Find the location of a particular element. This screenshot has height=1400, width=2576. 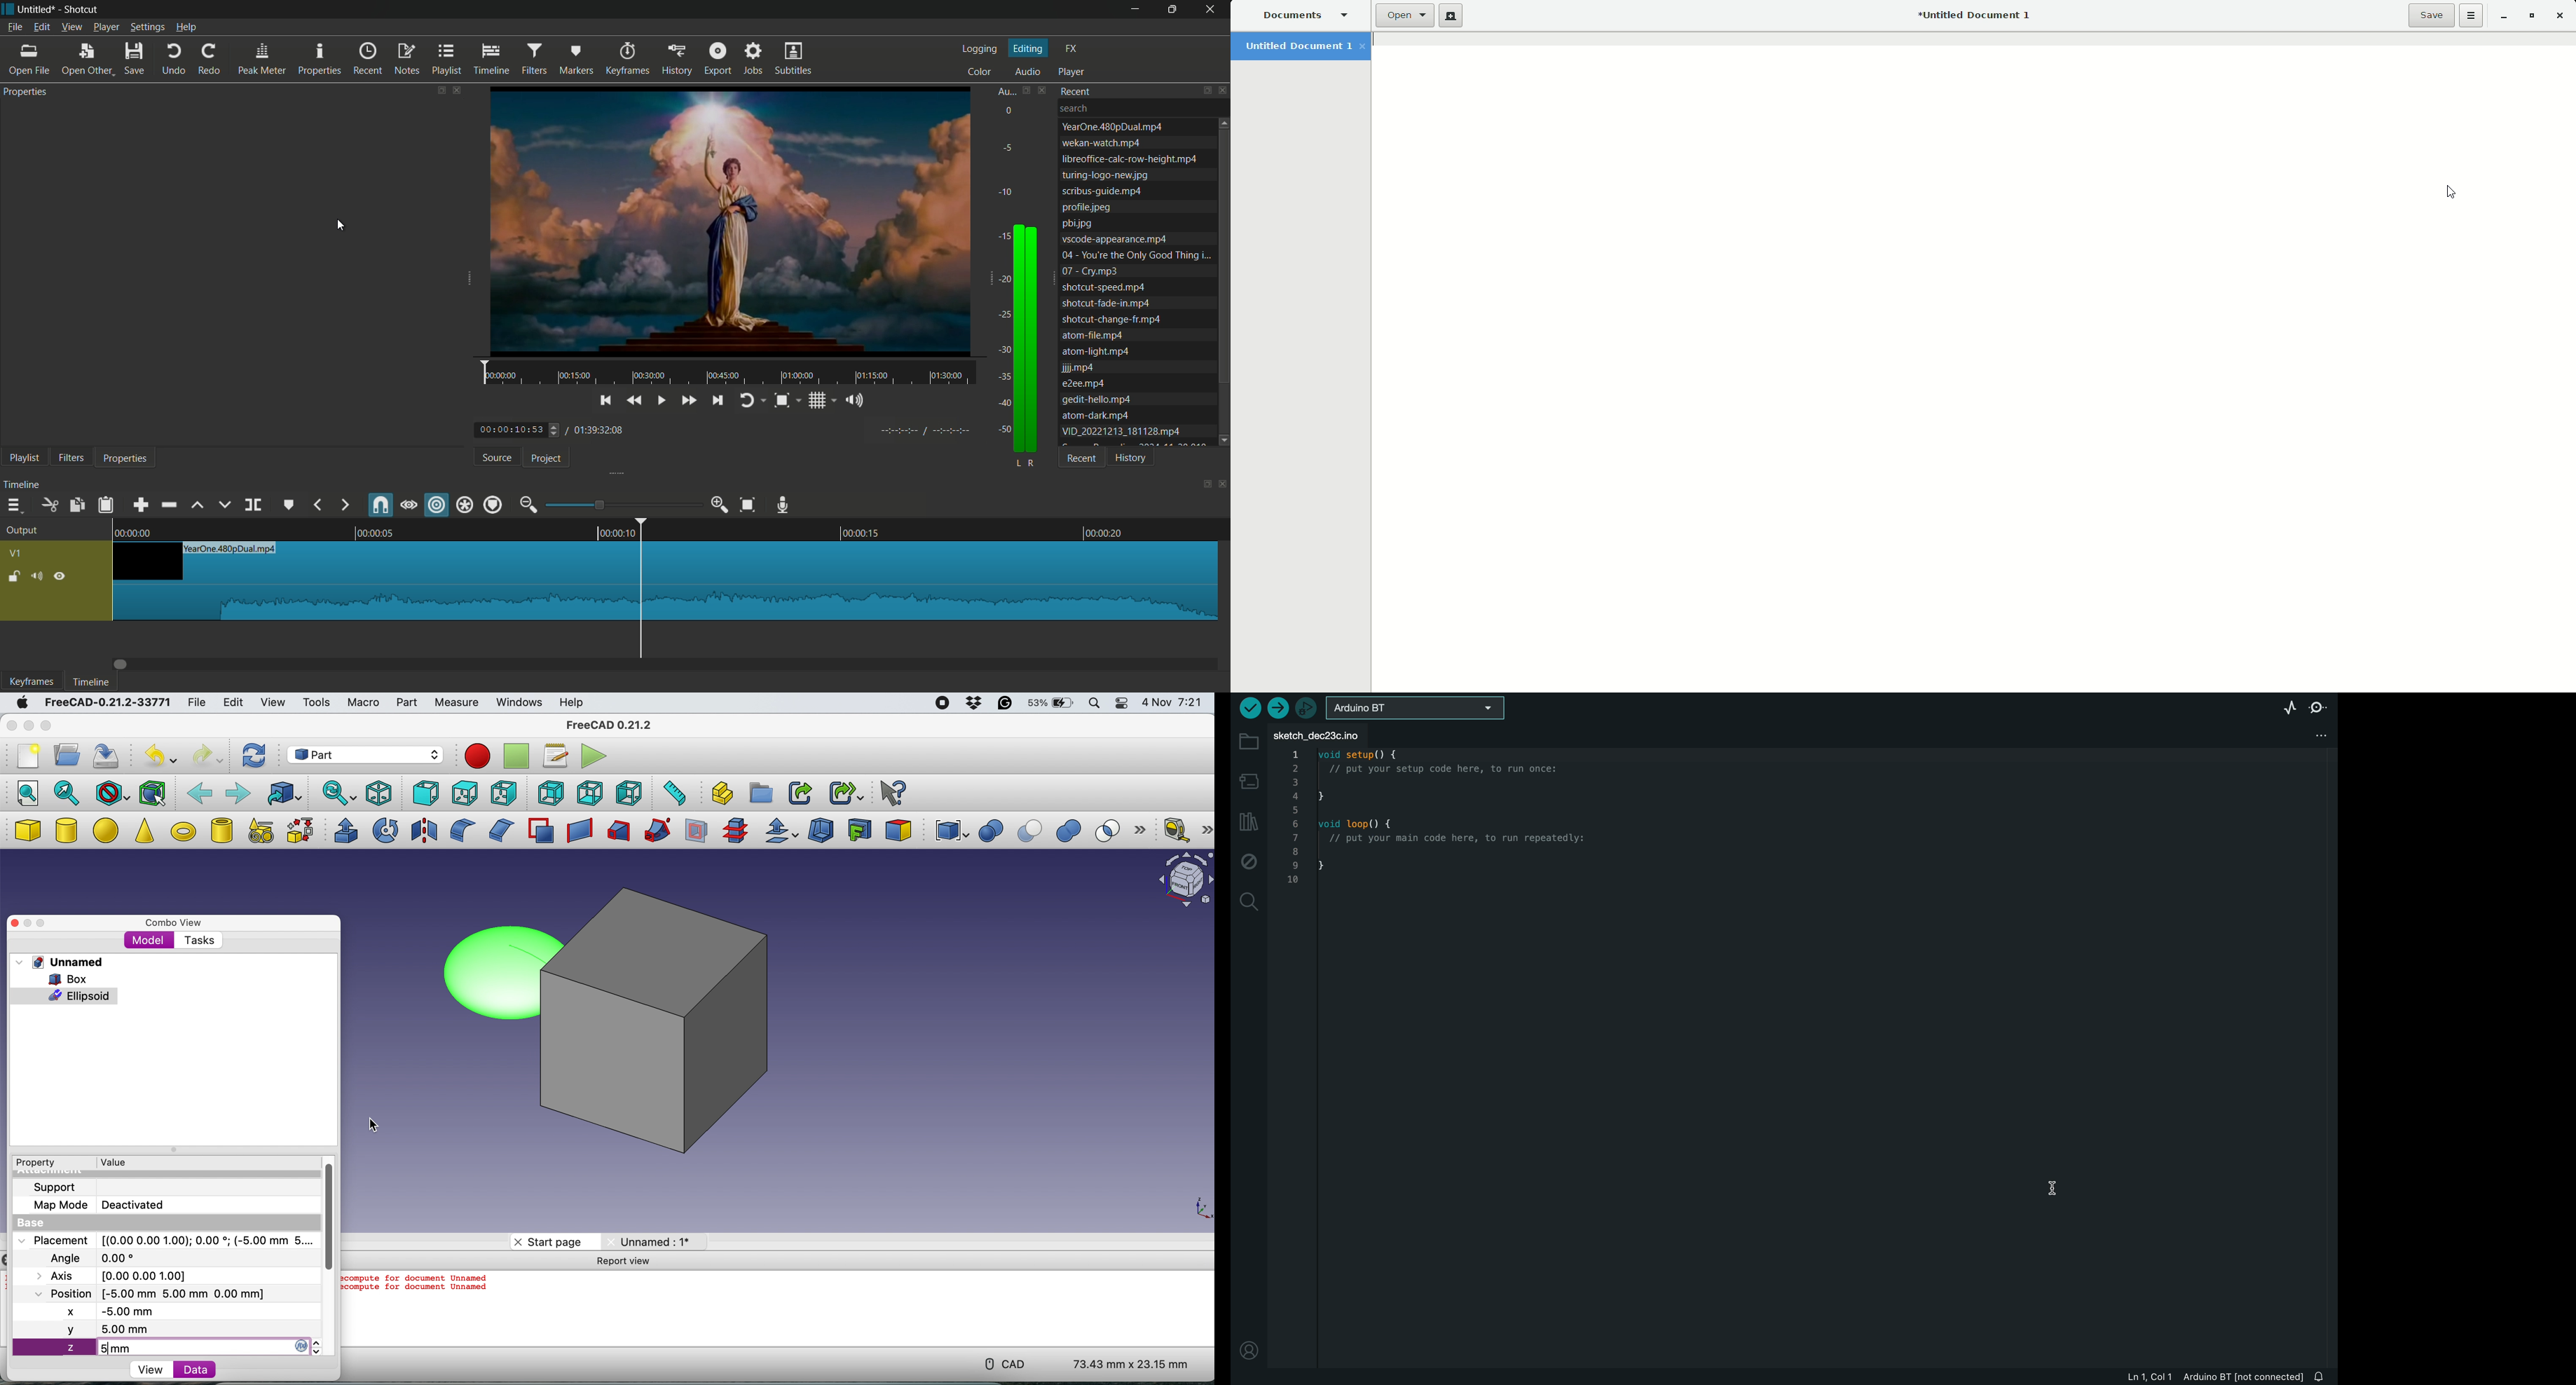

file-11 is located at coordinates (1104, 287).